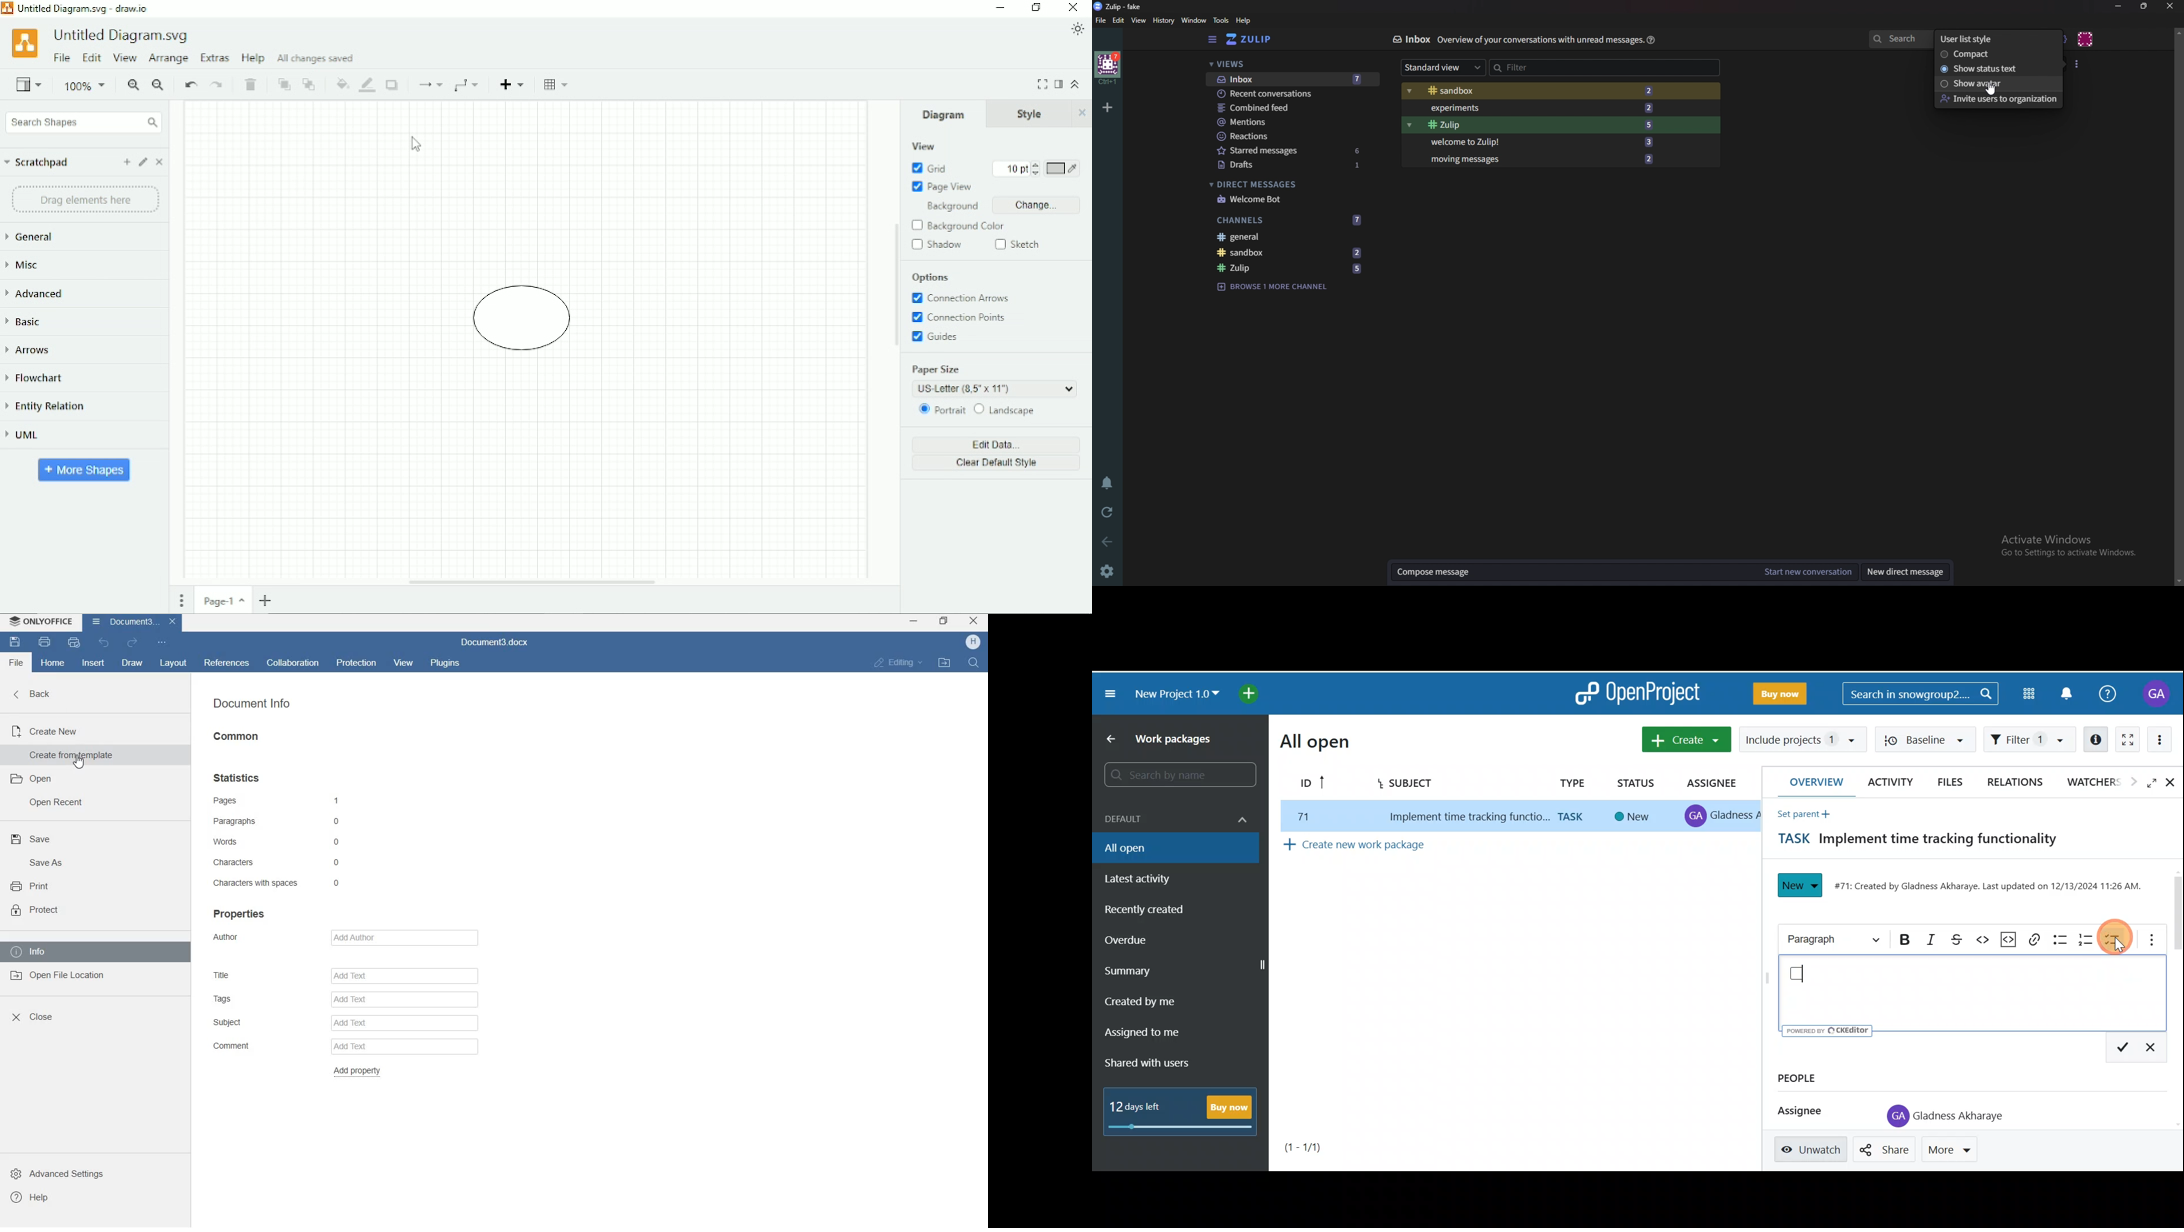 The width and height of the screenshot is (2184, 1232). What do you see at coordinates (1905, 573) in the screenshot?
I see `New direct message` at bounding box center [1905, 573].